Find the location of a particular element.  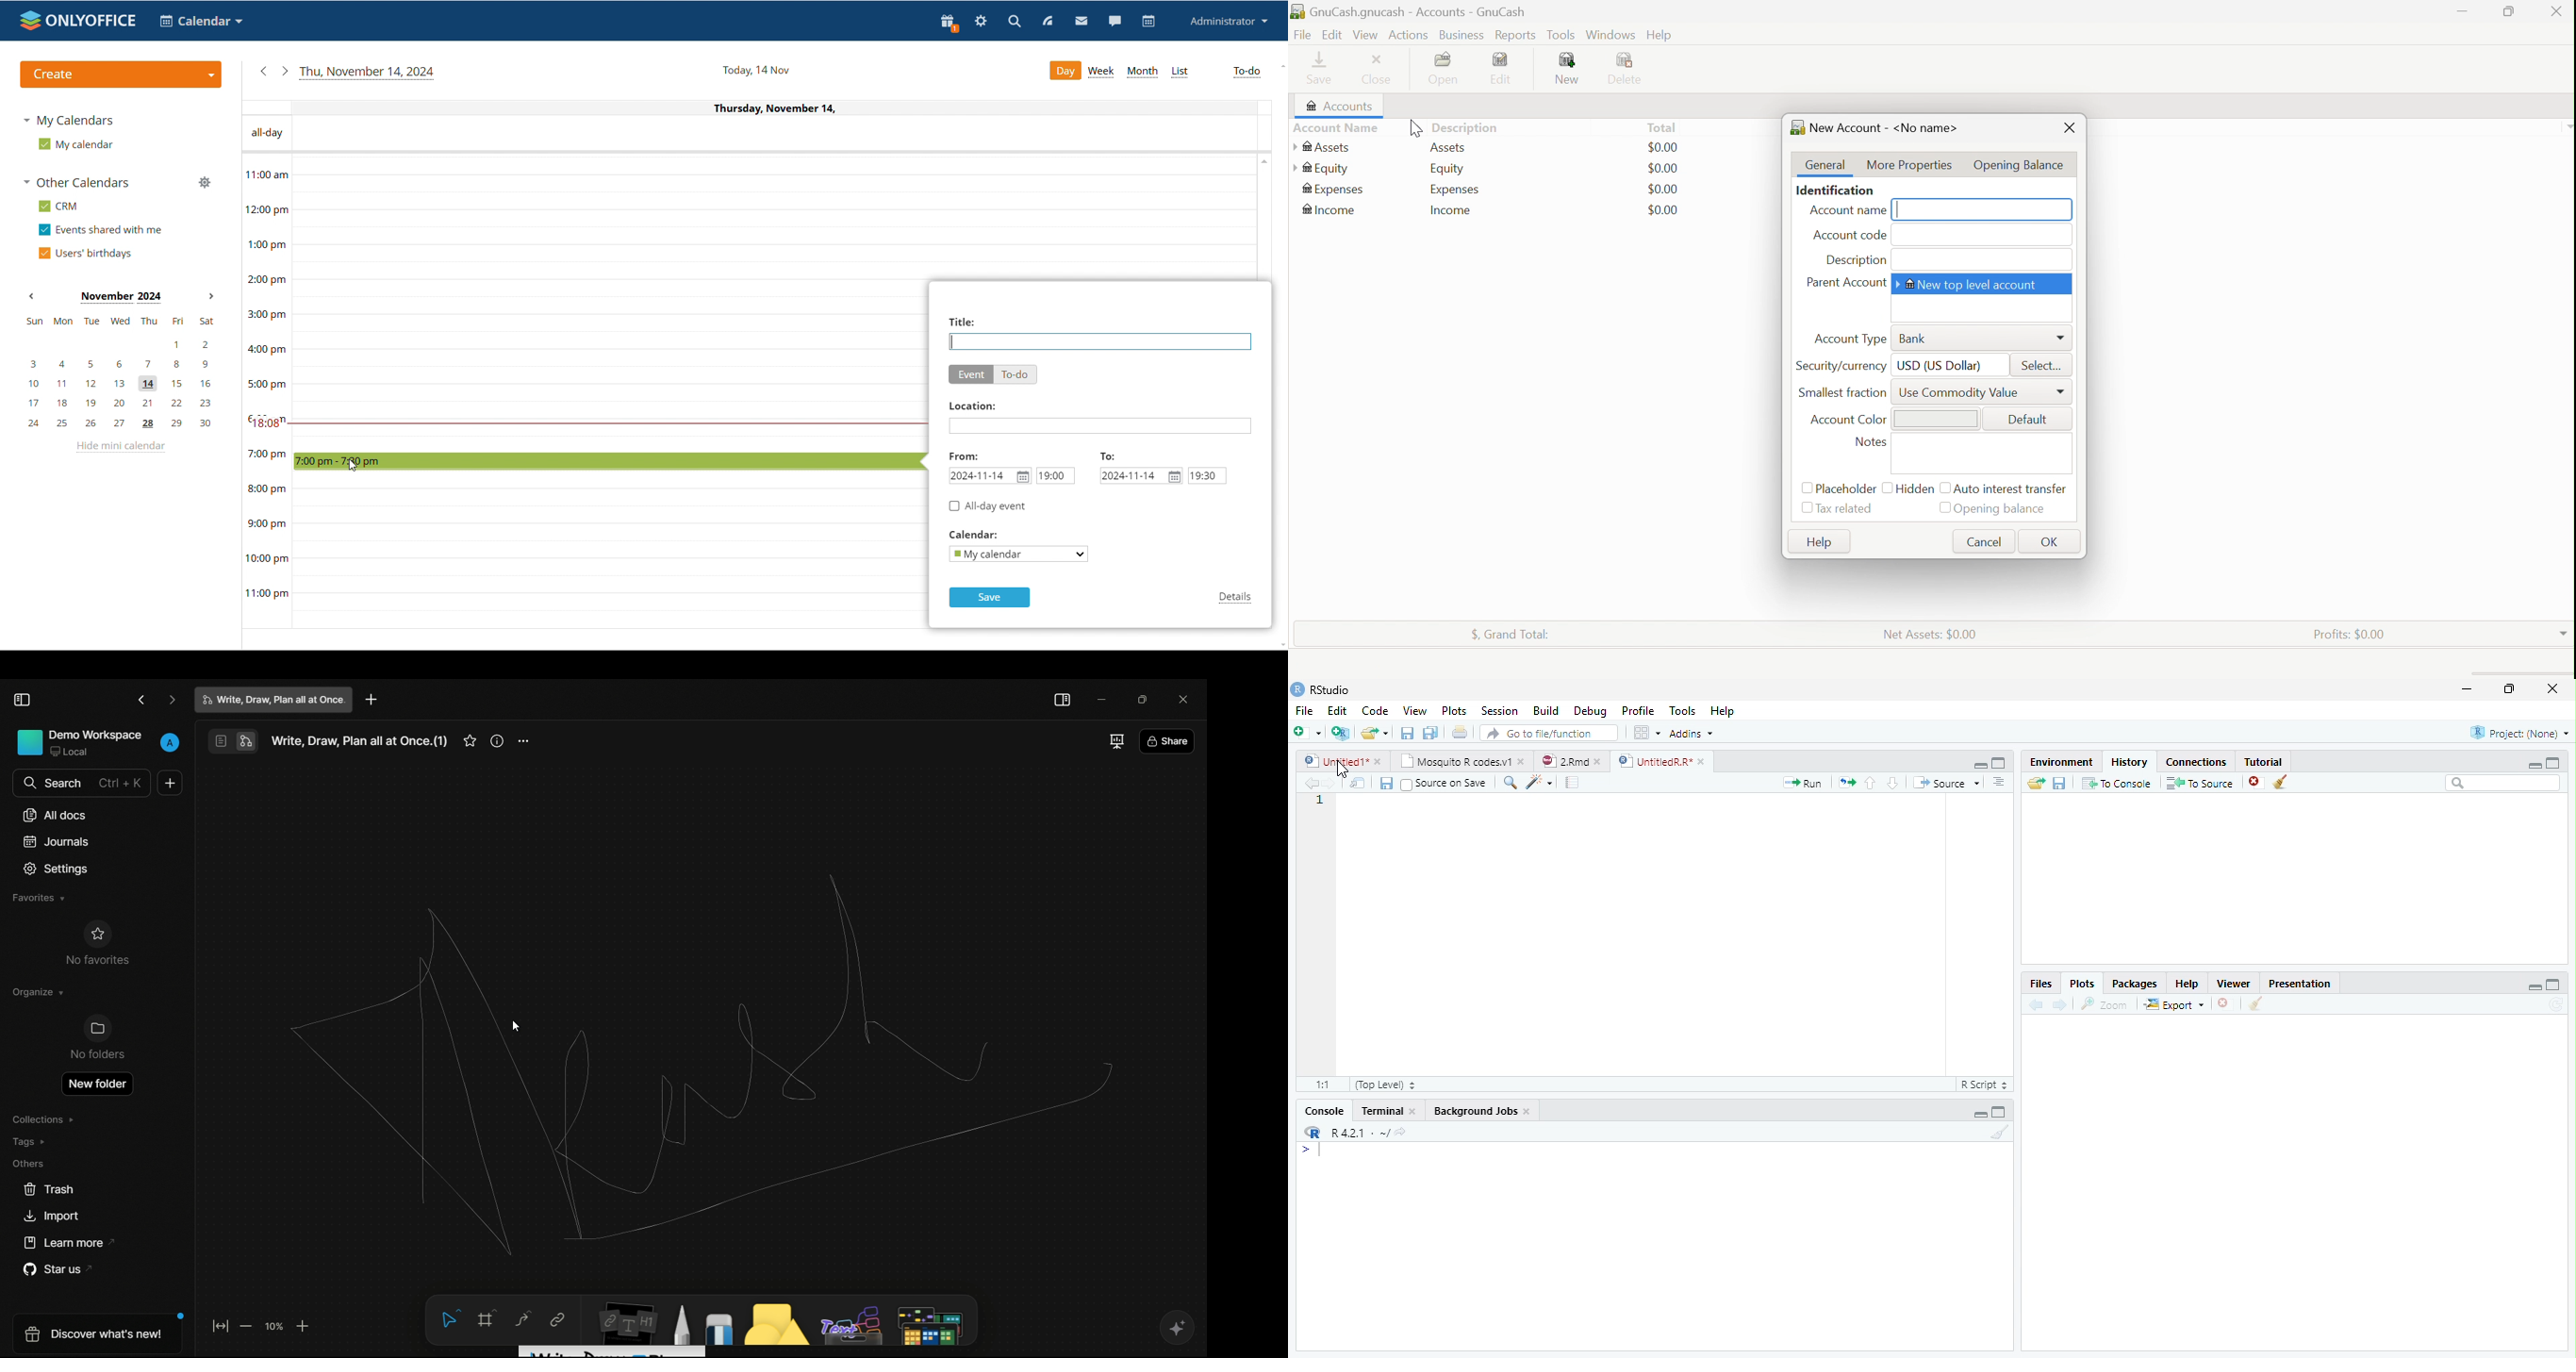

View is located at coordinates (1414, 710).